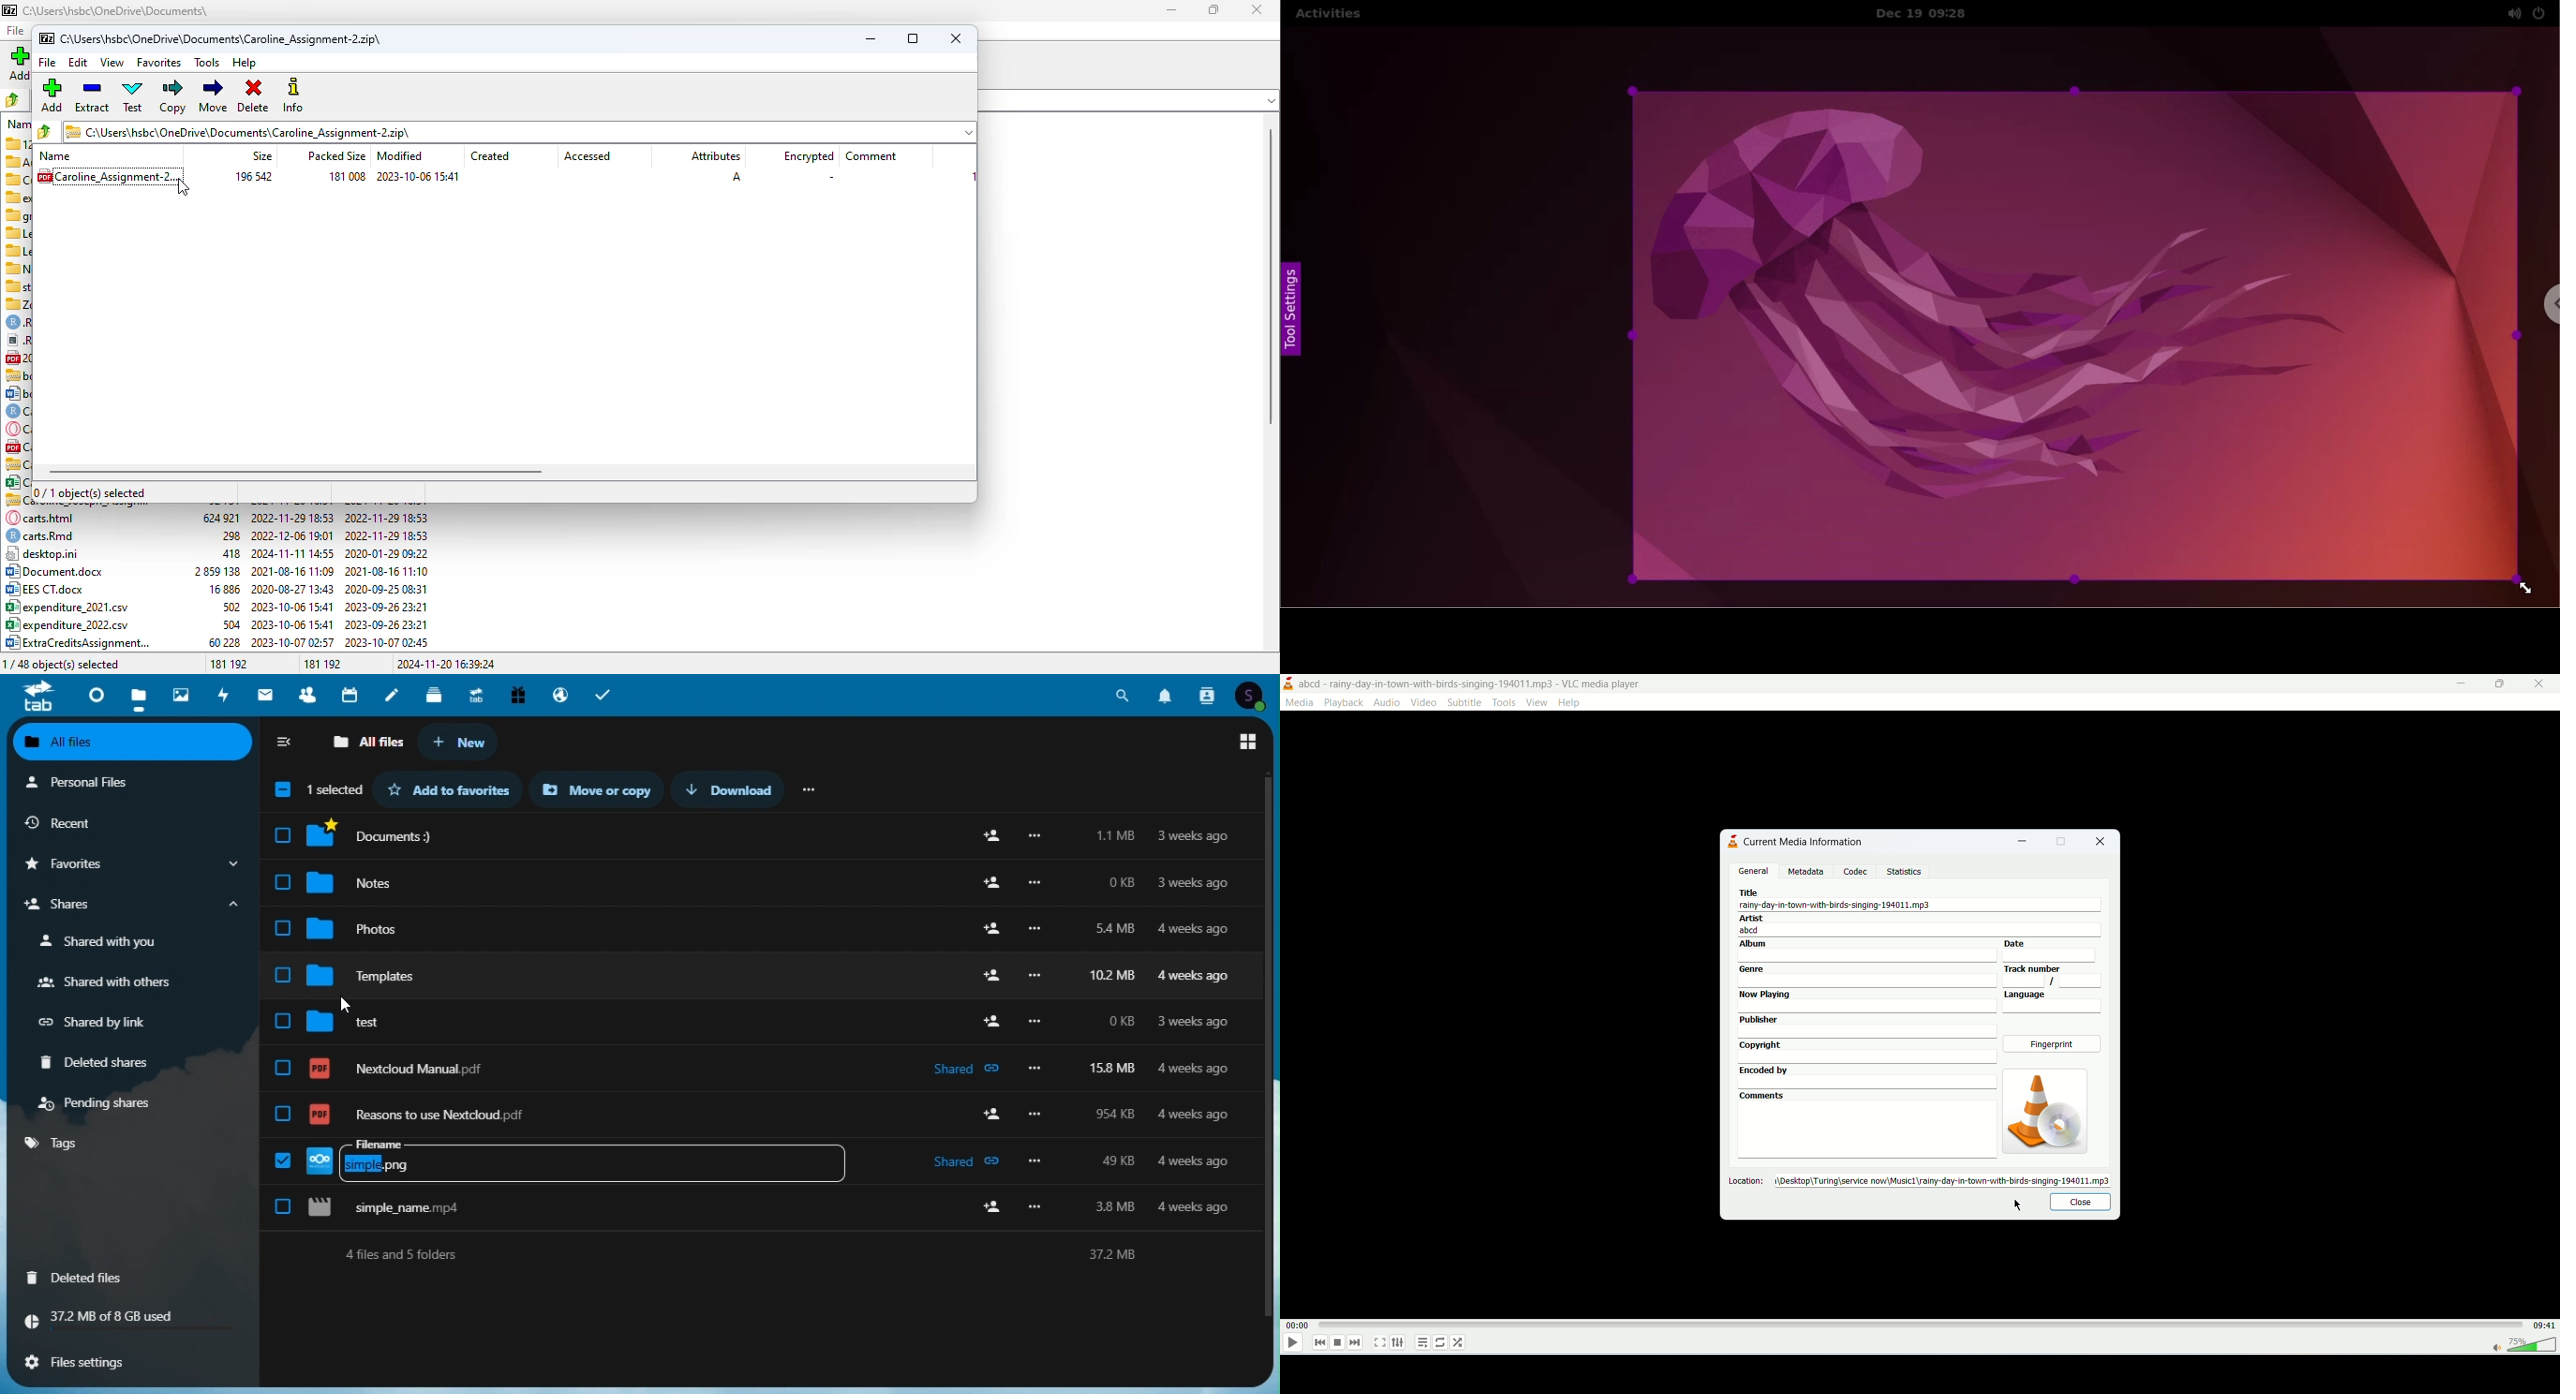  Describe the element at coordinates (761, 1106) in the screenshot. I see `Reasons to use Nextcloud.pdf 954 KB 4 weeks ago` at that location.